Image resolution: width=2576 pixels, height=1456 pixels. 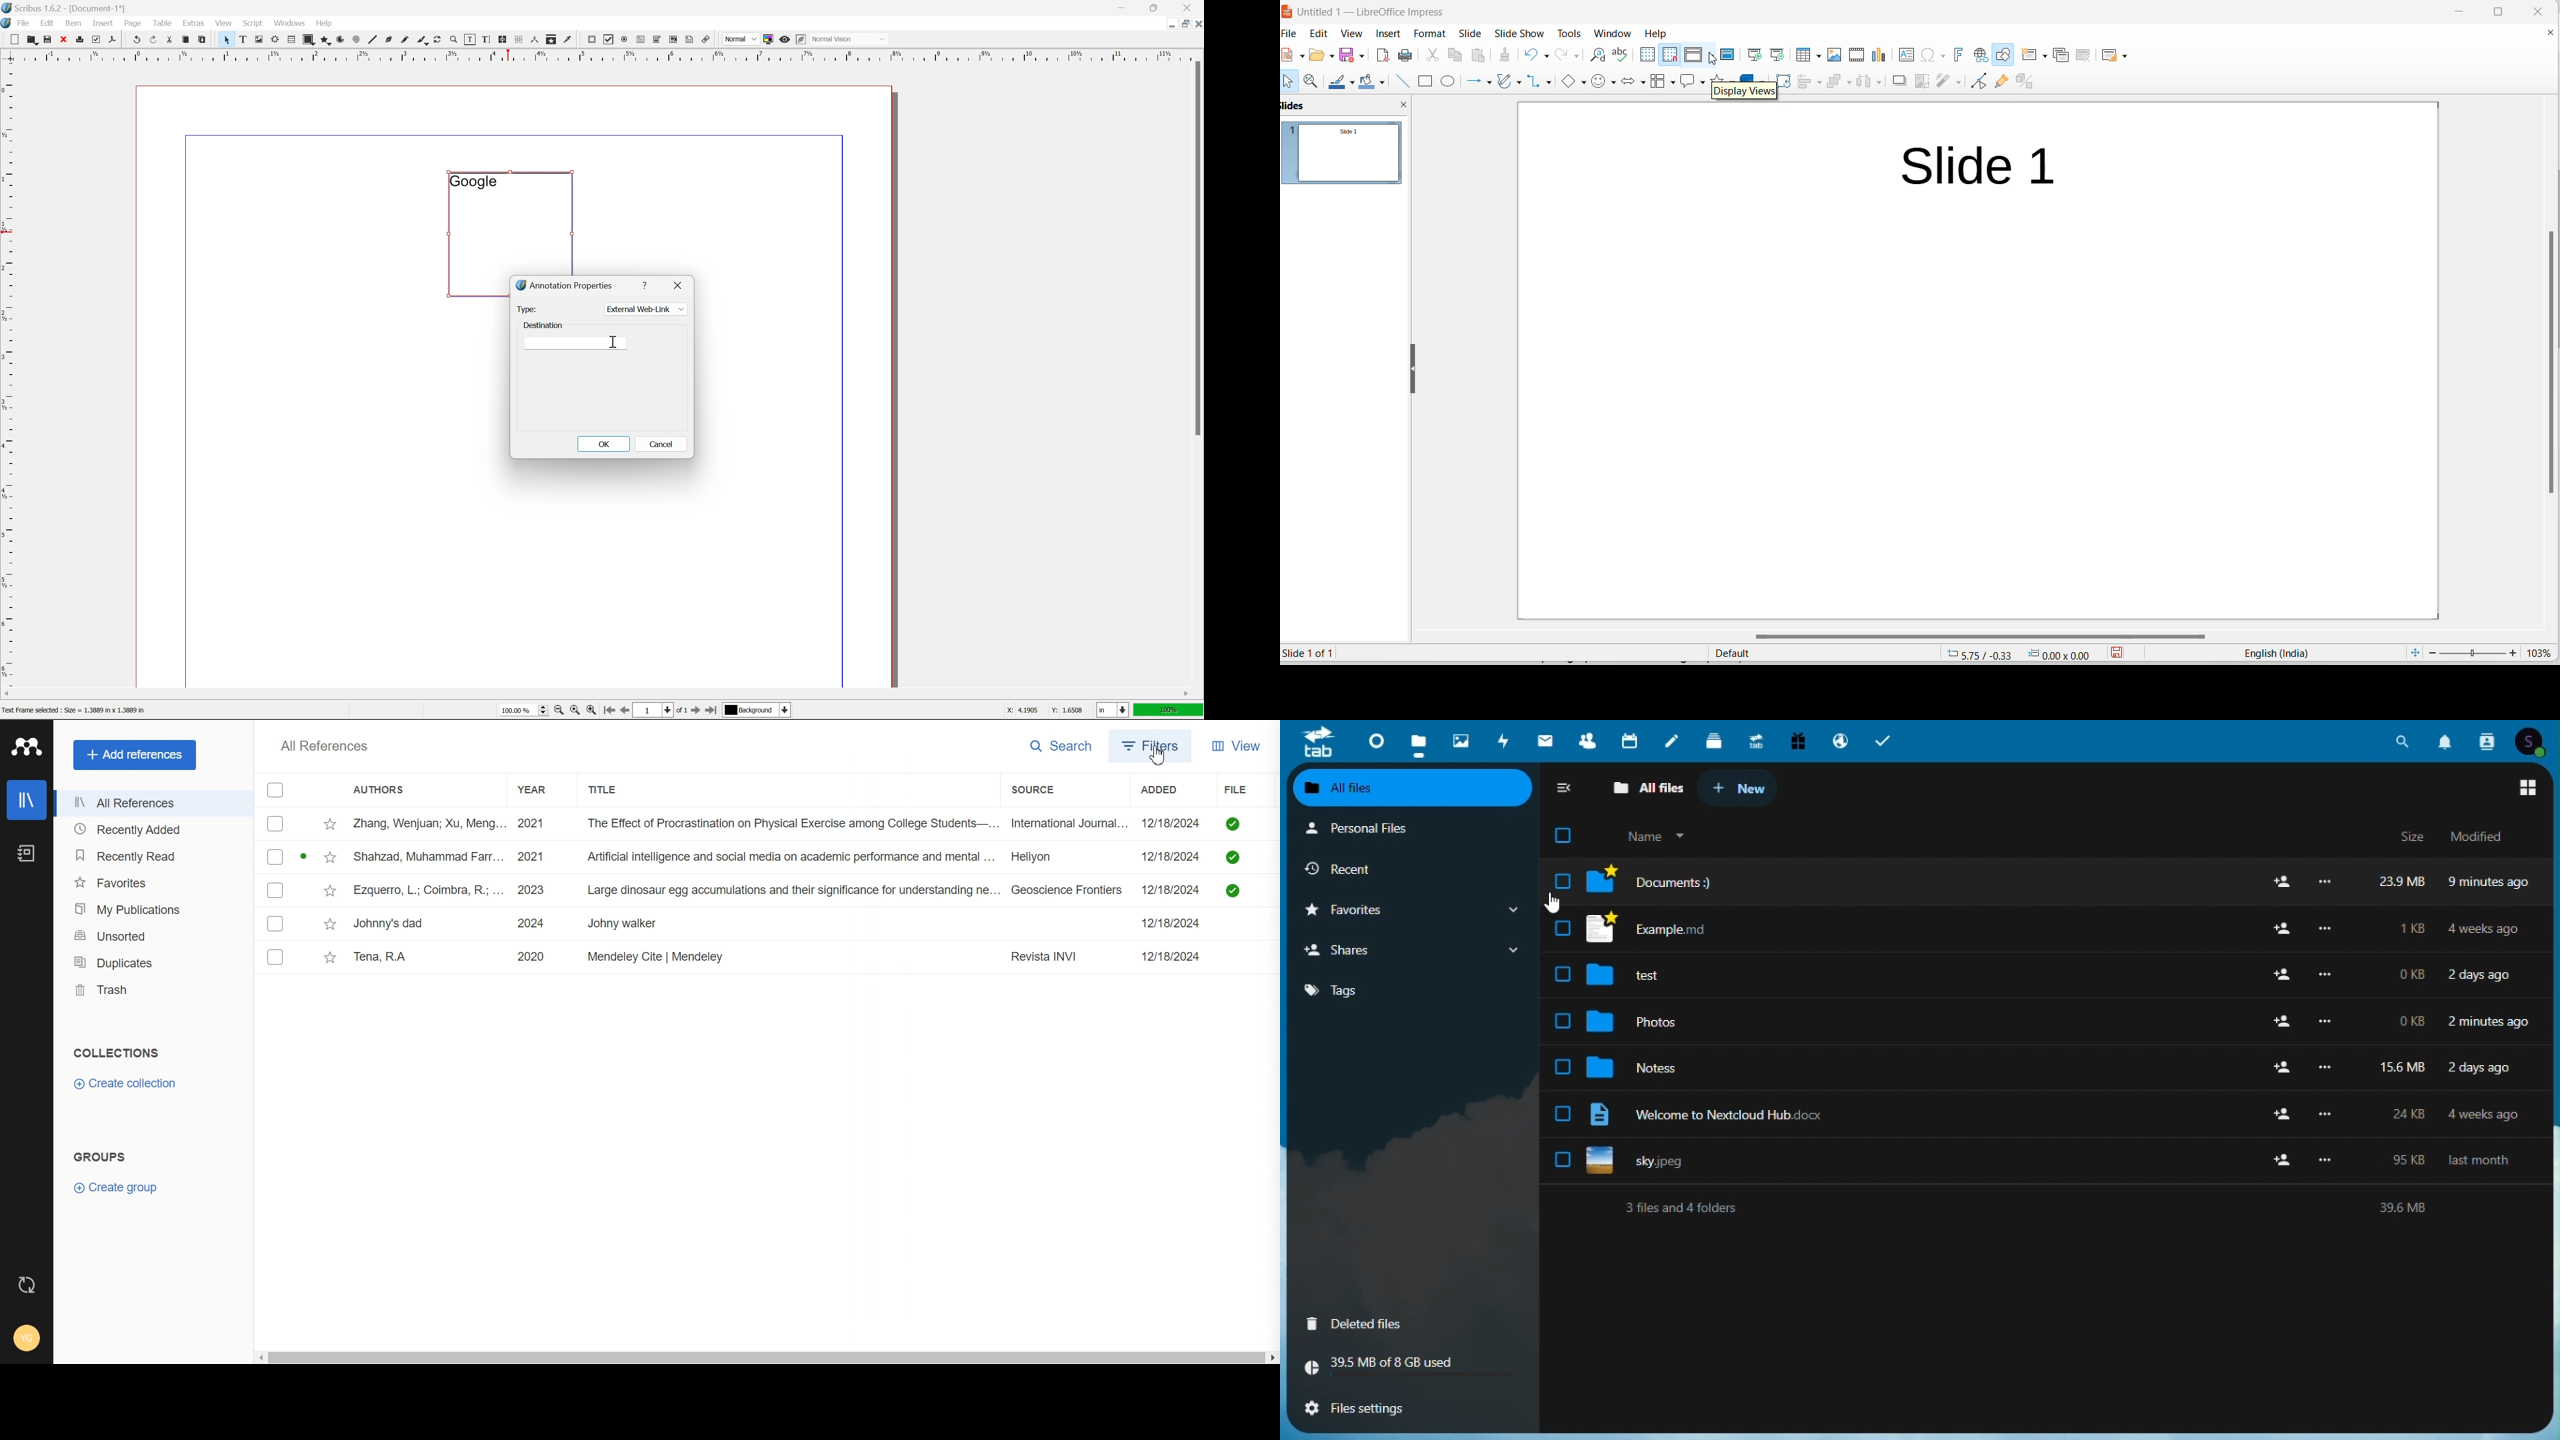 I want to click on rotate, so click(x=1786, y=81).